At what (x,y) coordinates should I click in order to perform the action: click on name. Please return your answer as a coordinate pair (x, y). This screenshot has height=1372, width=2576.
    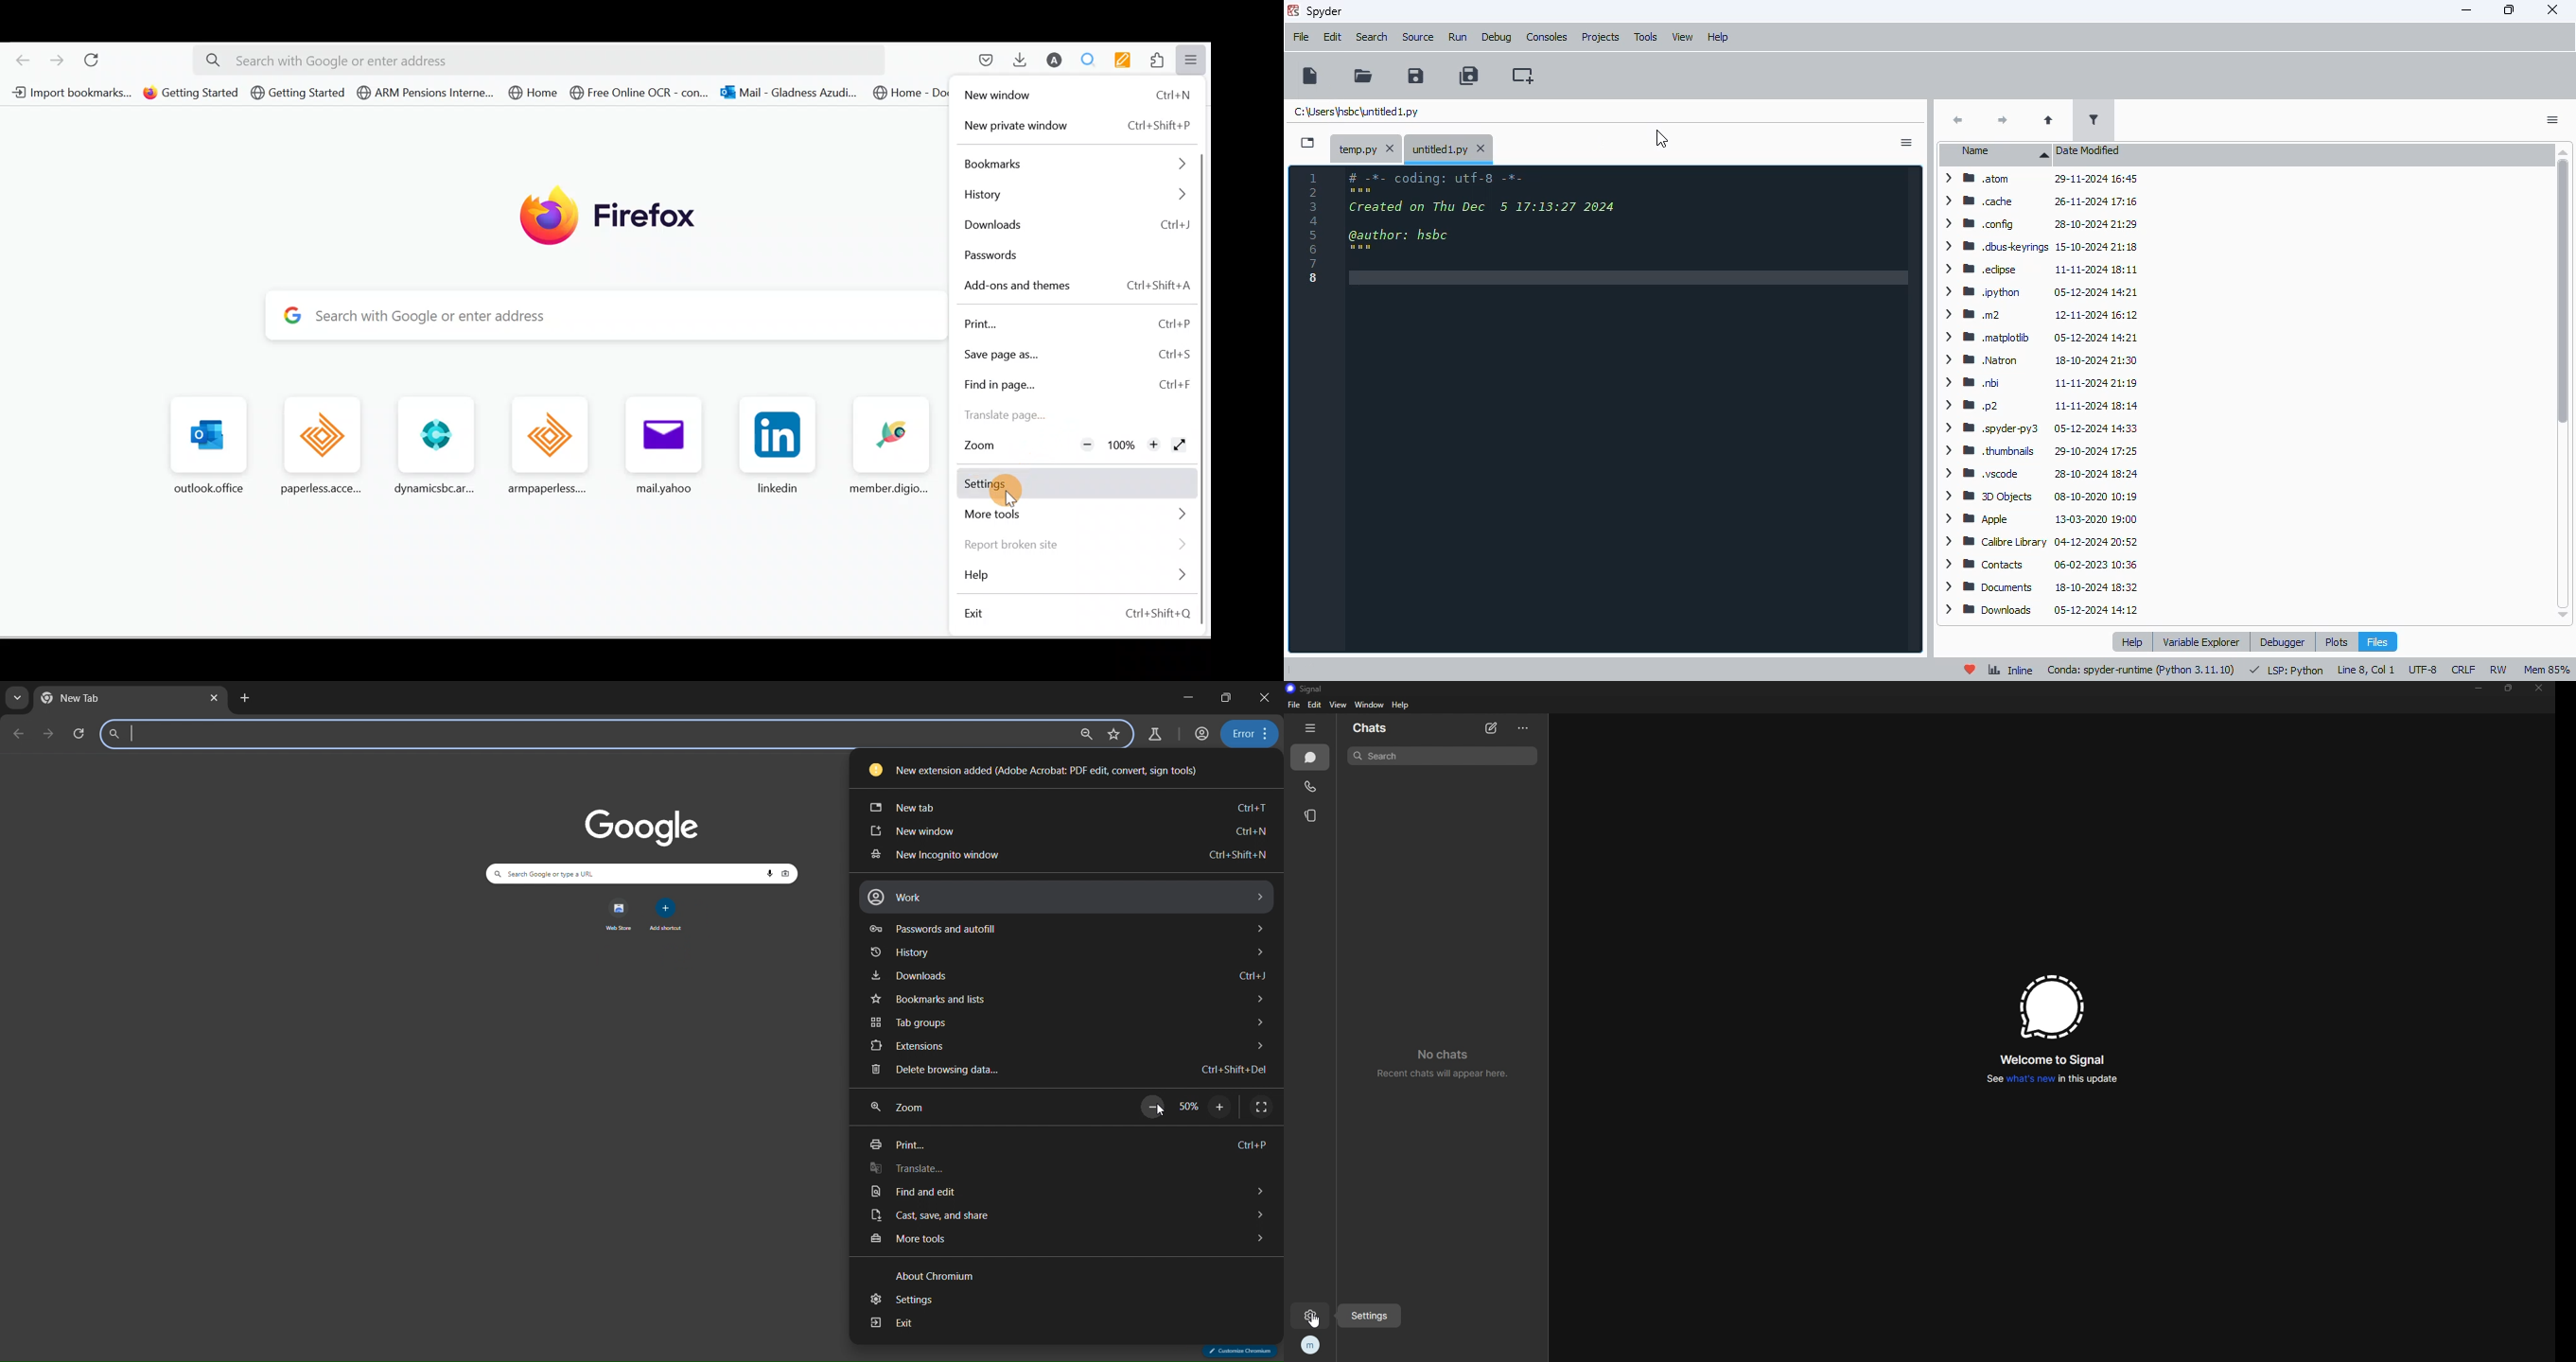
    Looking at the image, I should click on (1998, 154).